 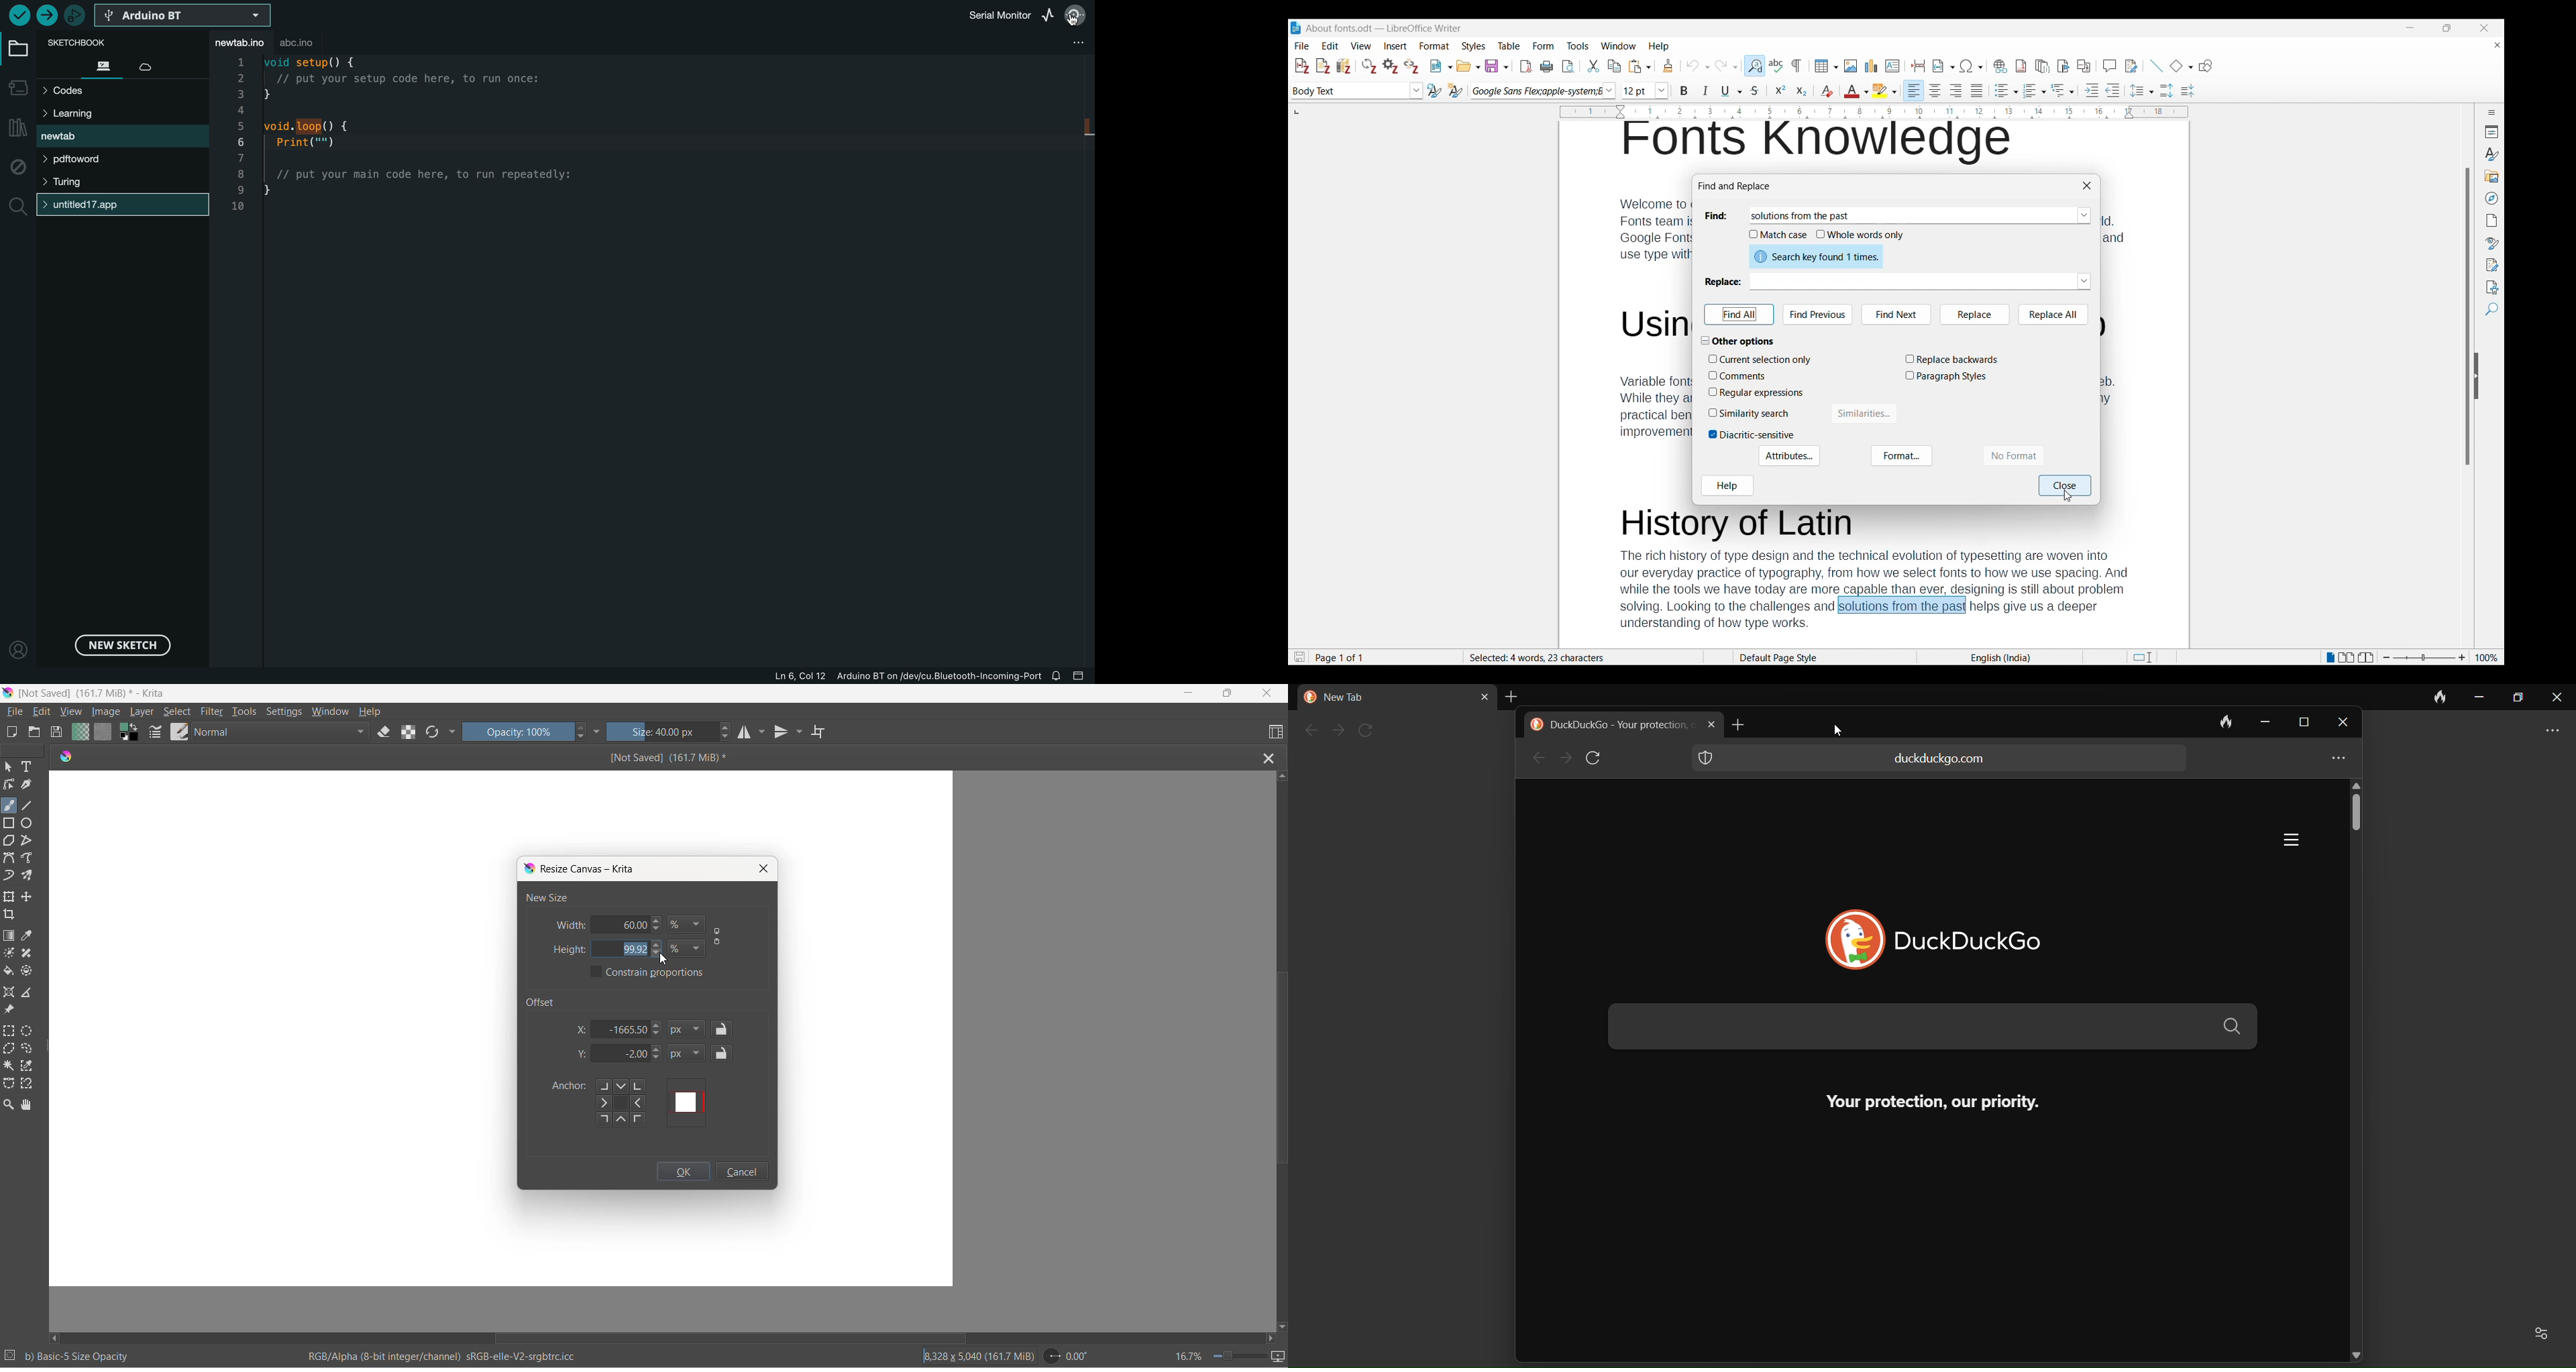 What do you see at coordinates (28, 822) in the screenshot?
I see `ellipse tool` at bounding box center [28, 822].